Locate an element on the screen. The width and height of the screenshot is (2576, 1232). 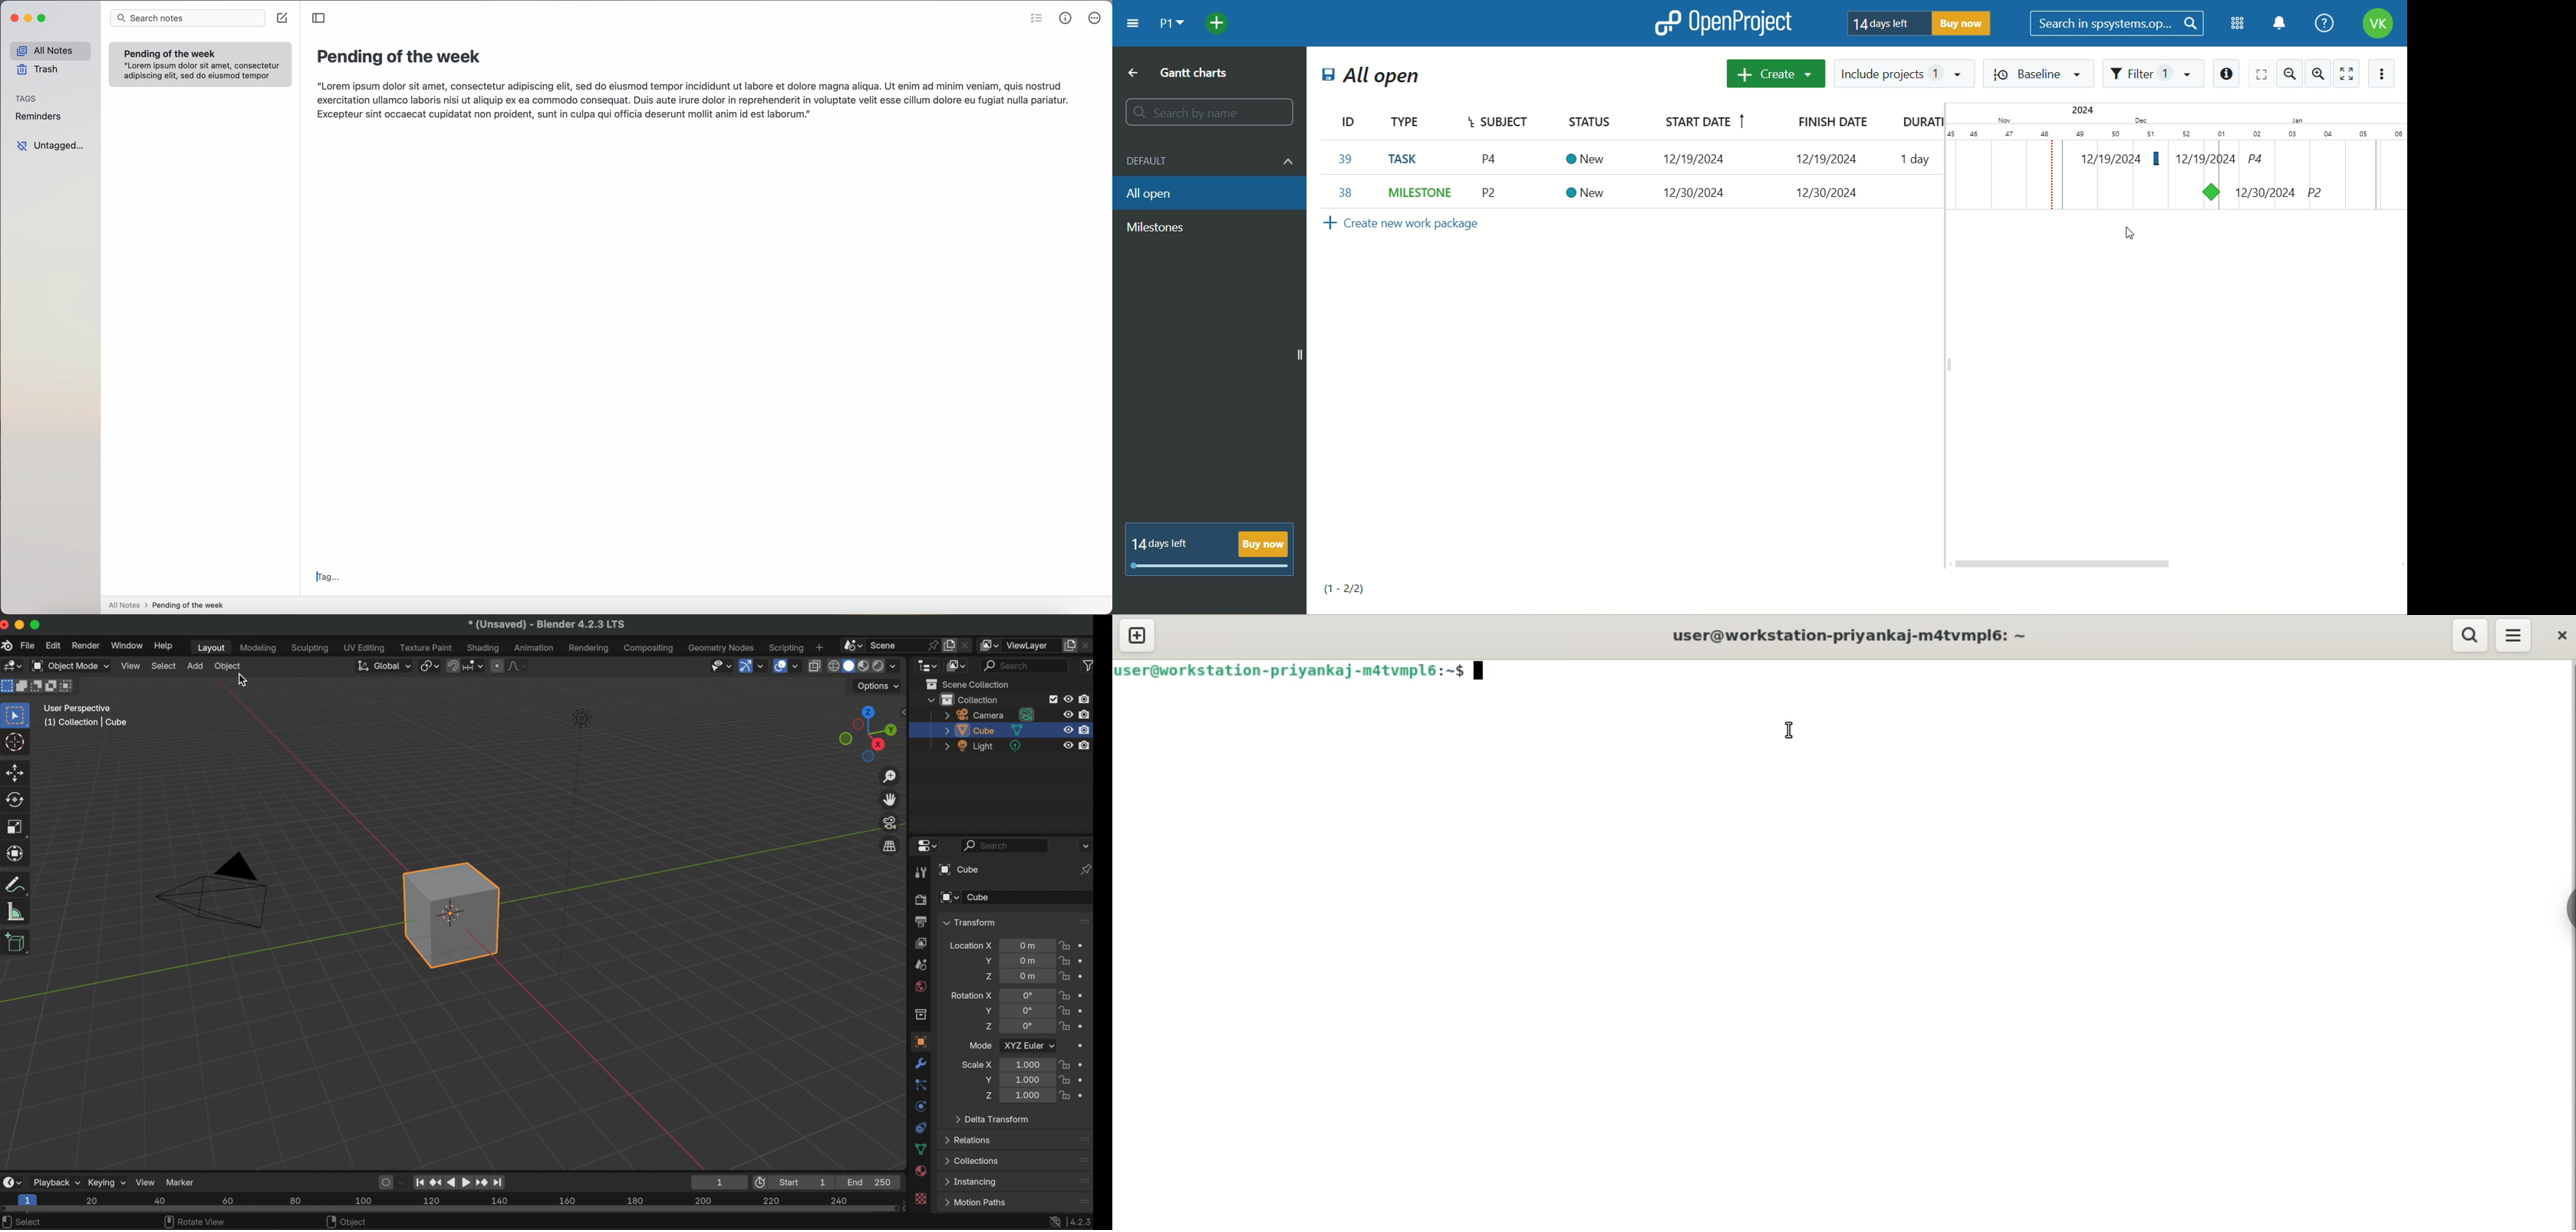
Mode is located at coordinates (981, 1045).